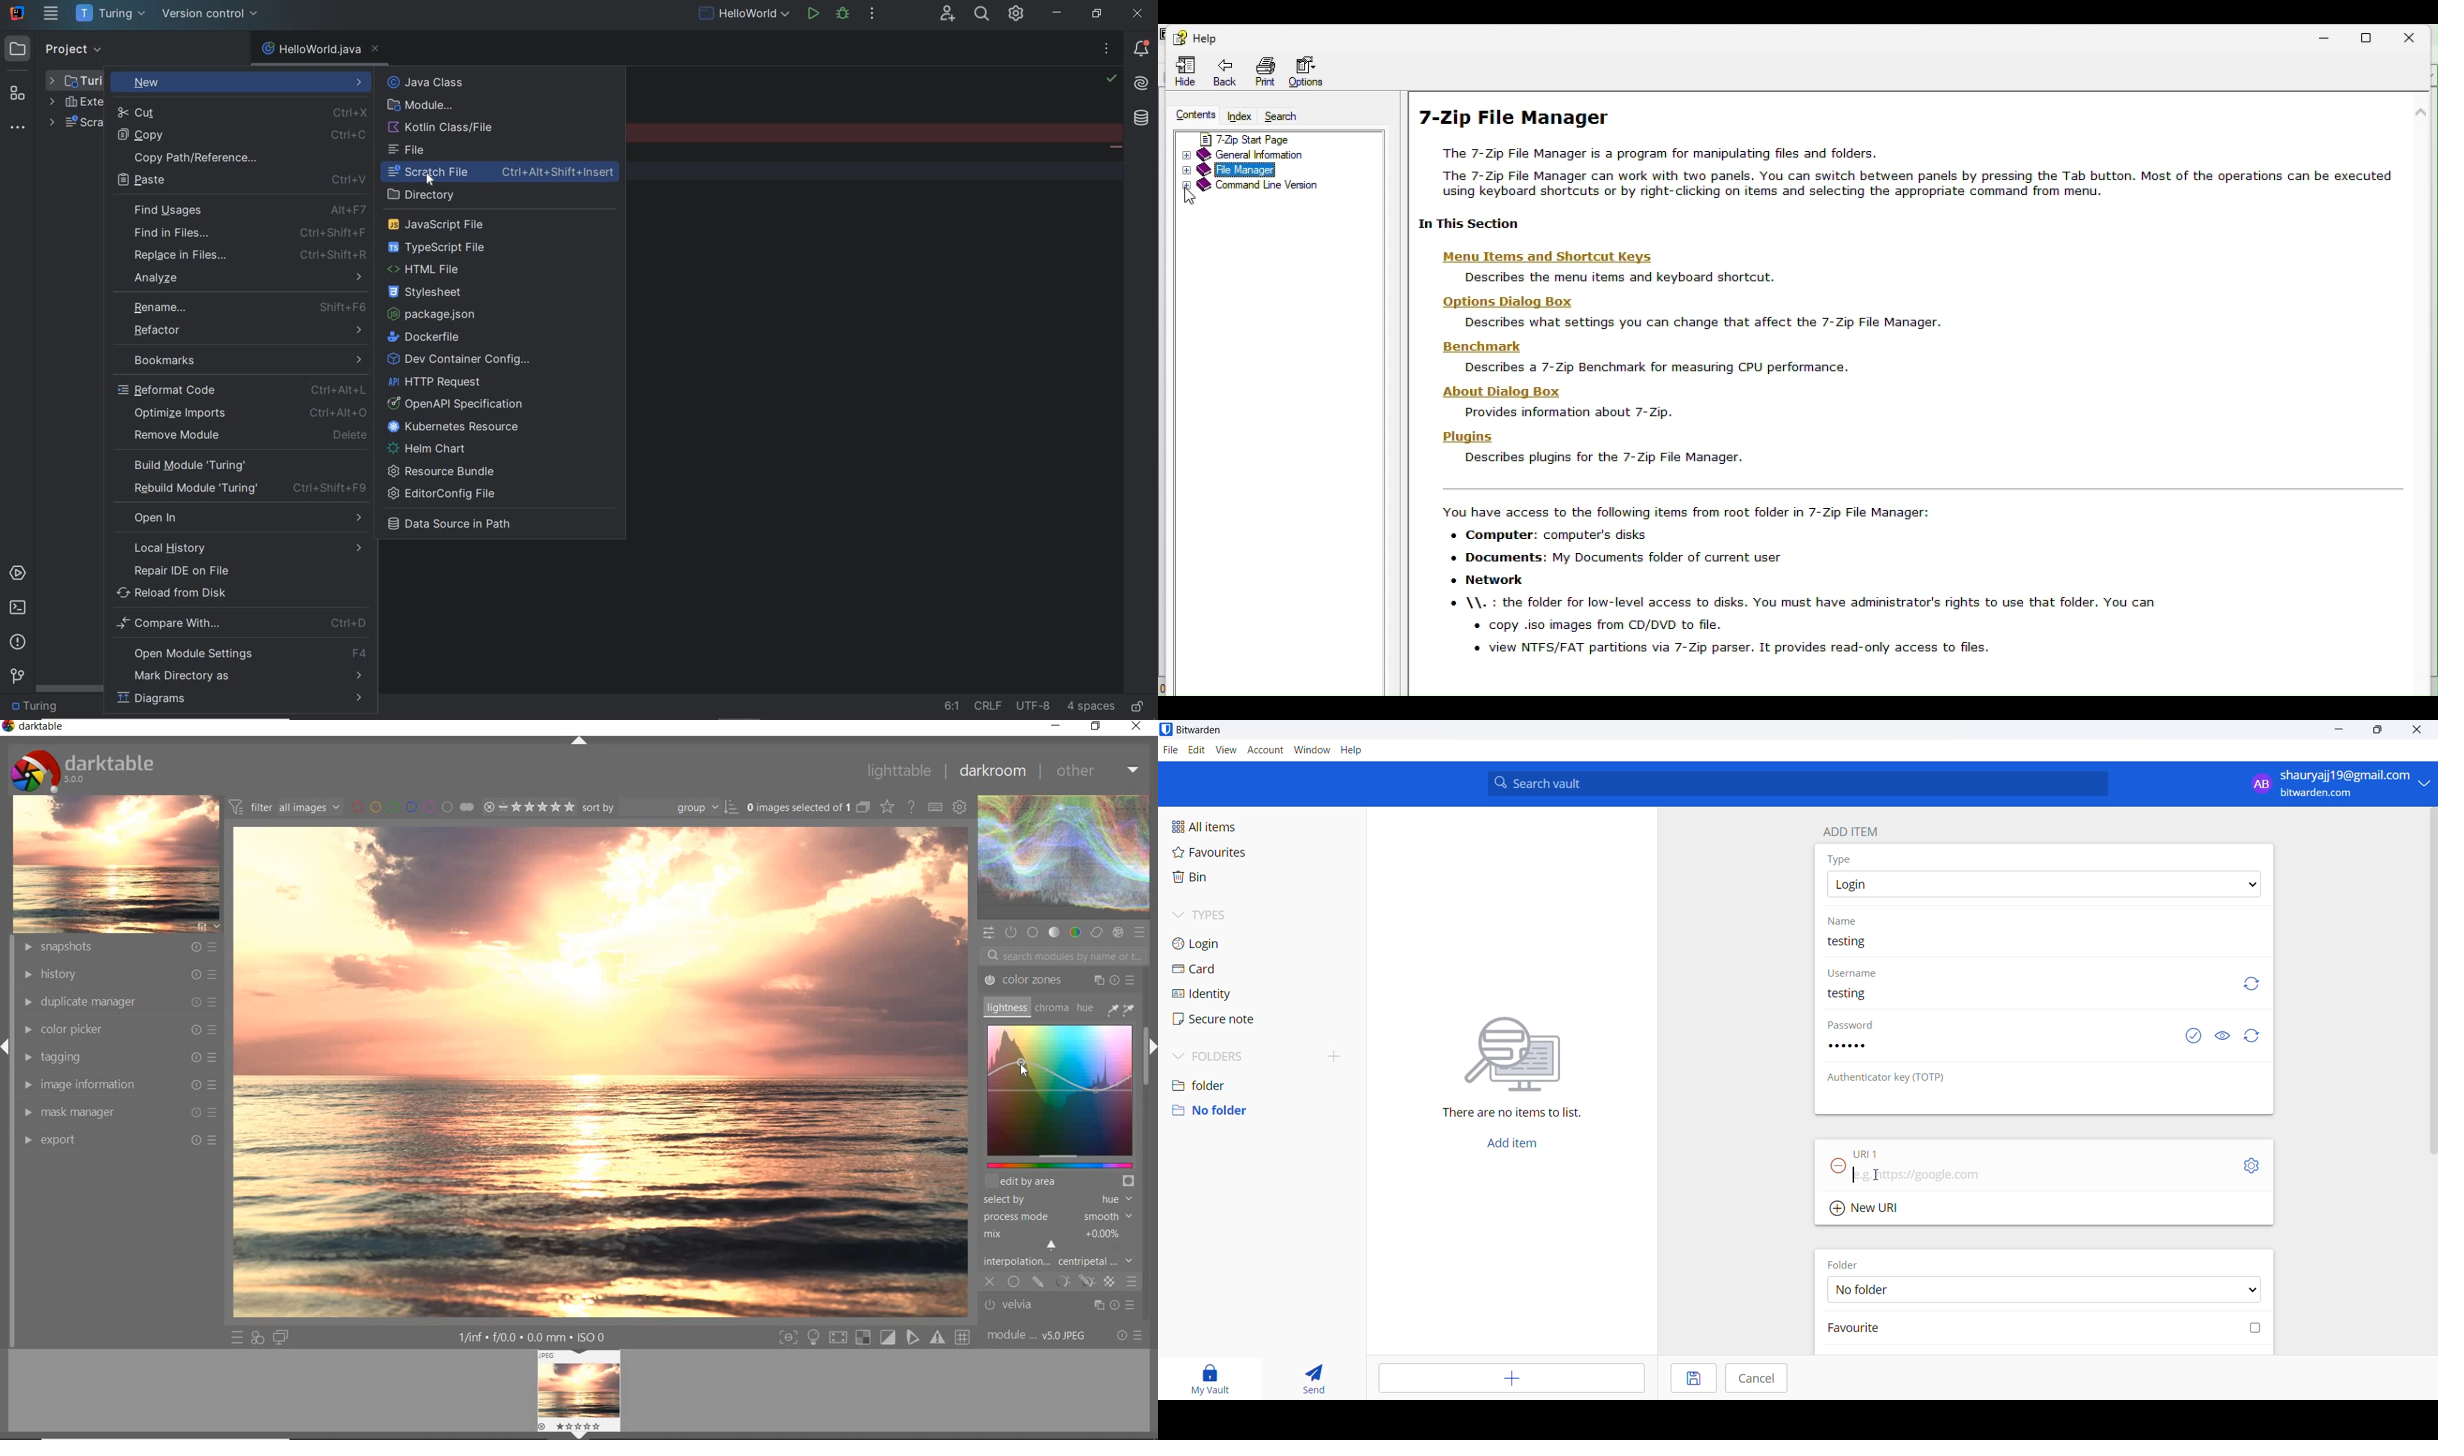 This screenshot has height=1456, width=2464. What do you see at coordinates (1255, 184) in the screenshot?
I see `Command line version` at bounding box center [1255, 184].